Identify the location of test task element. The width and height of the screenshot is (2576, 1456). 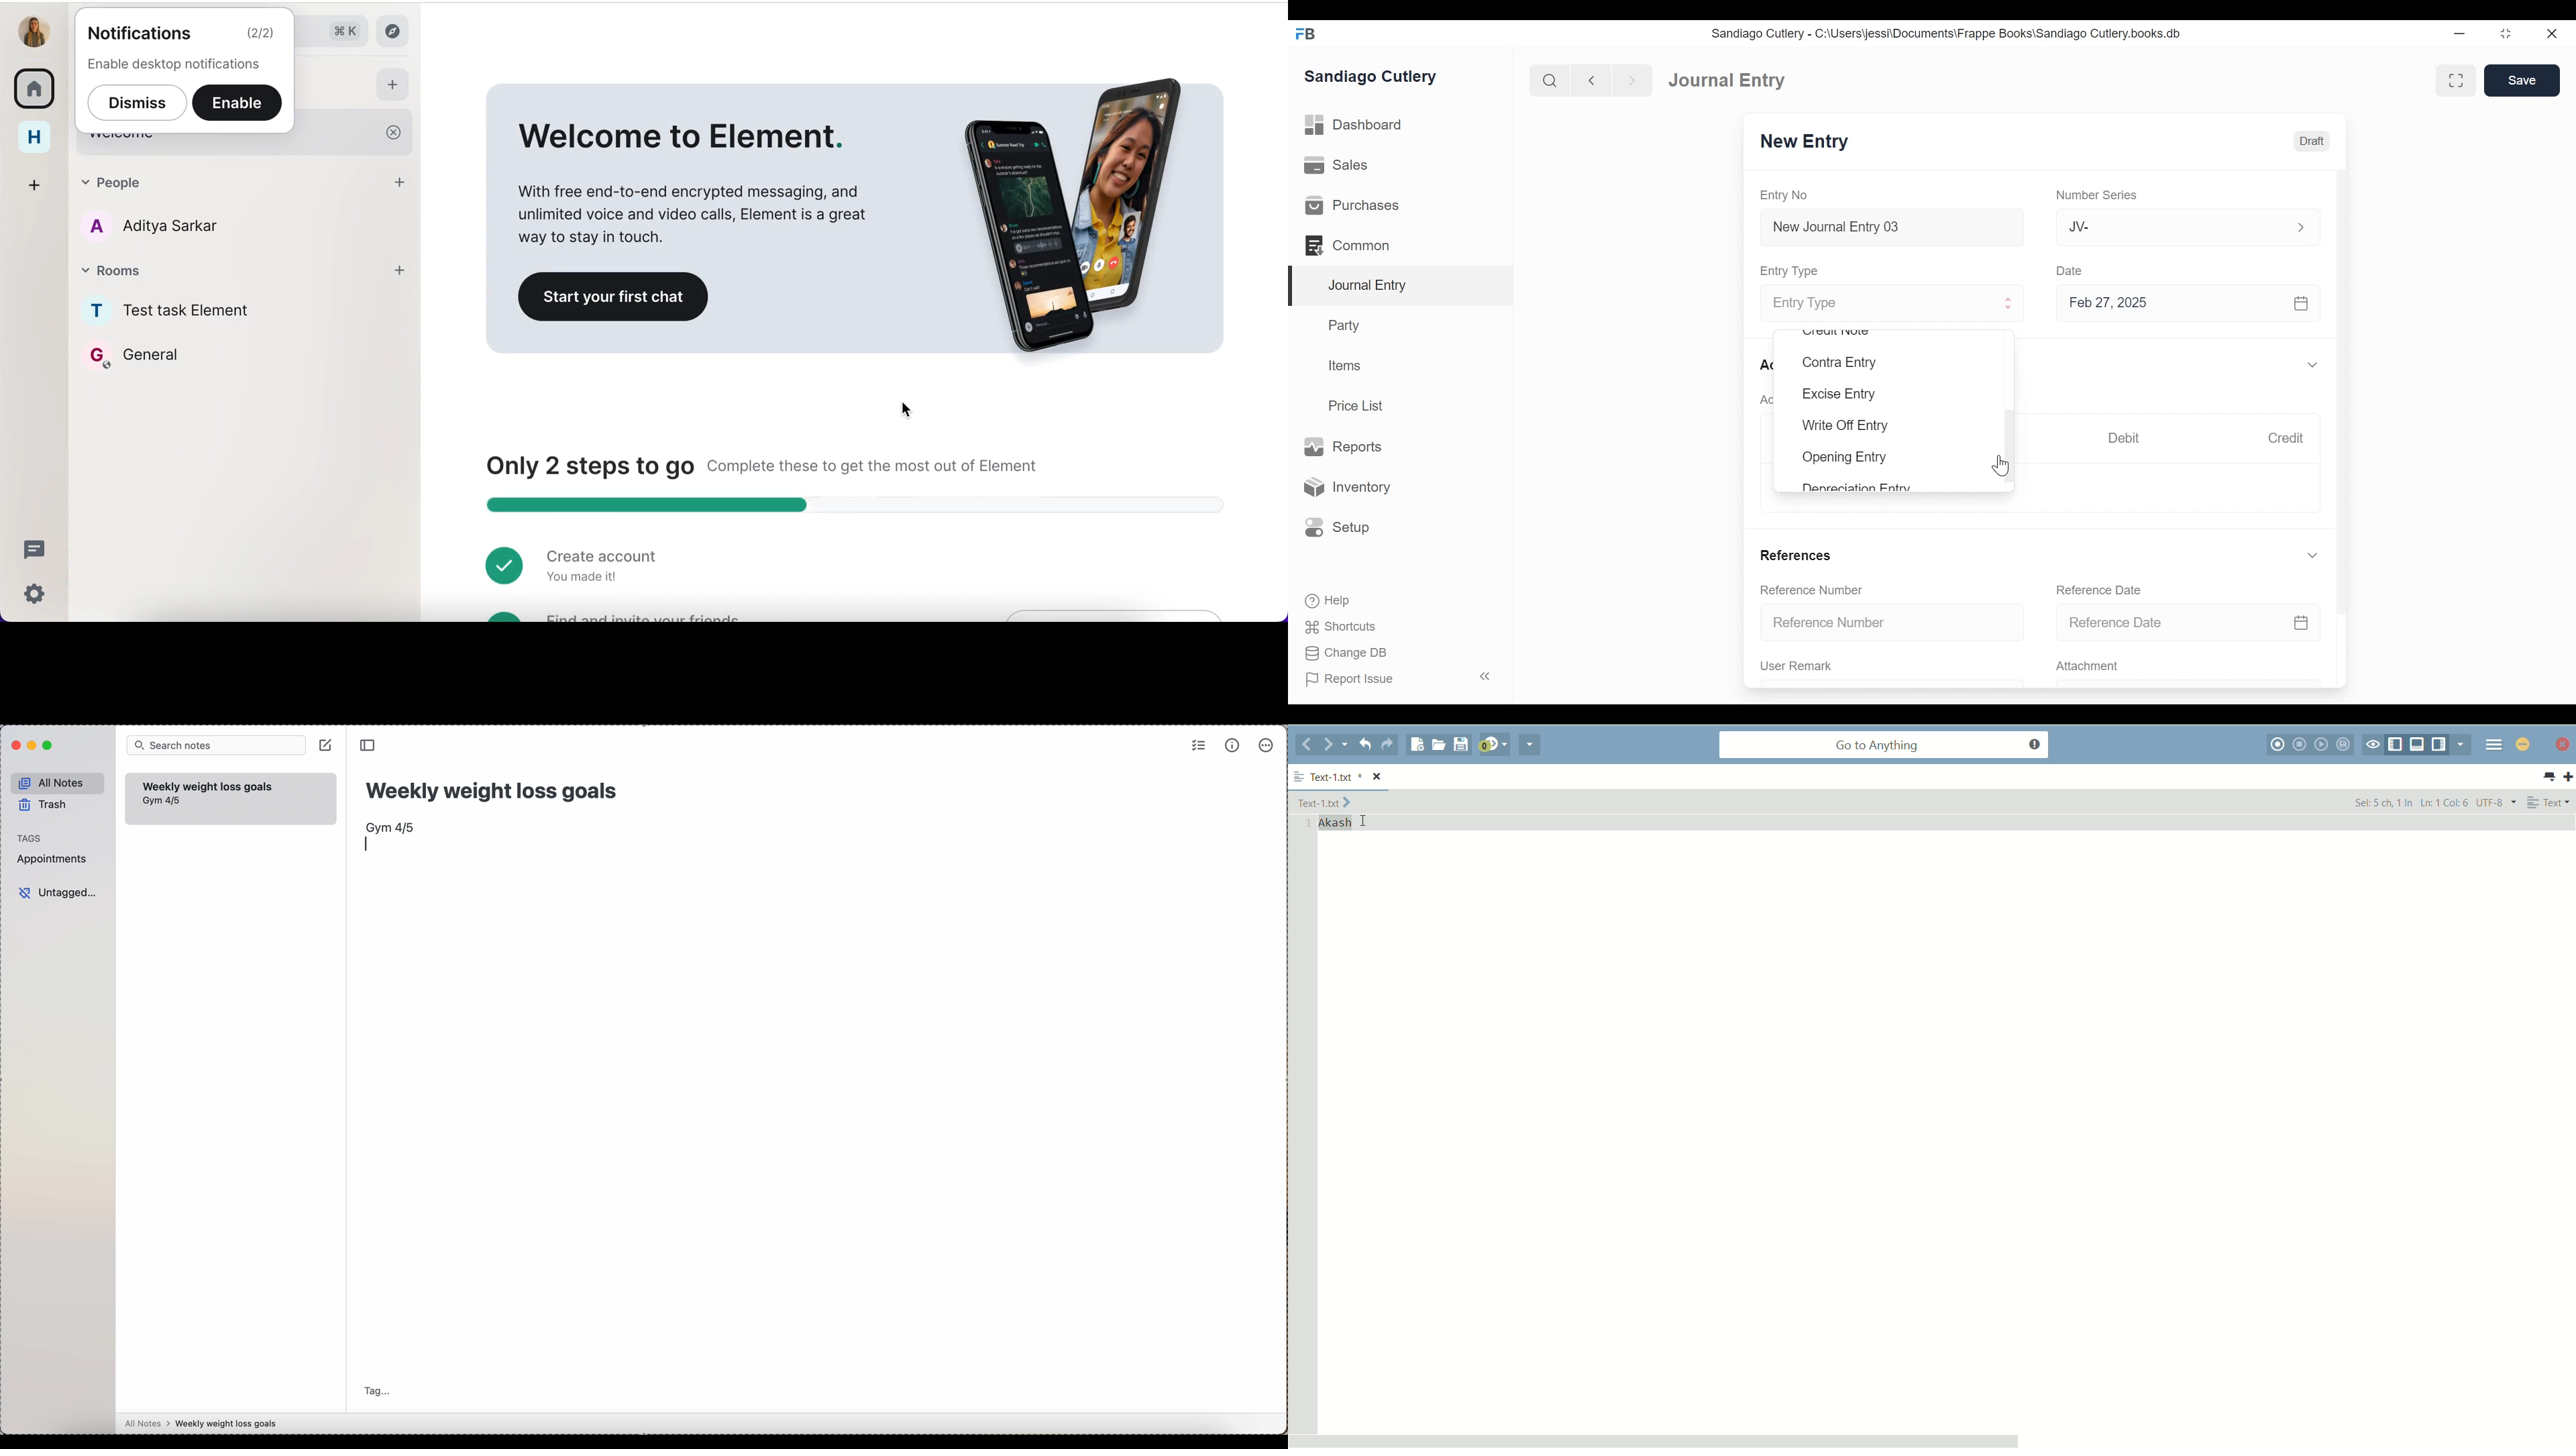
(196, 305).